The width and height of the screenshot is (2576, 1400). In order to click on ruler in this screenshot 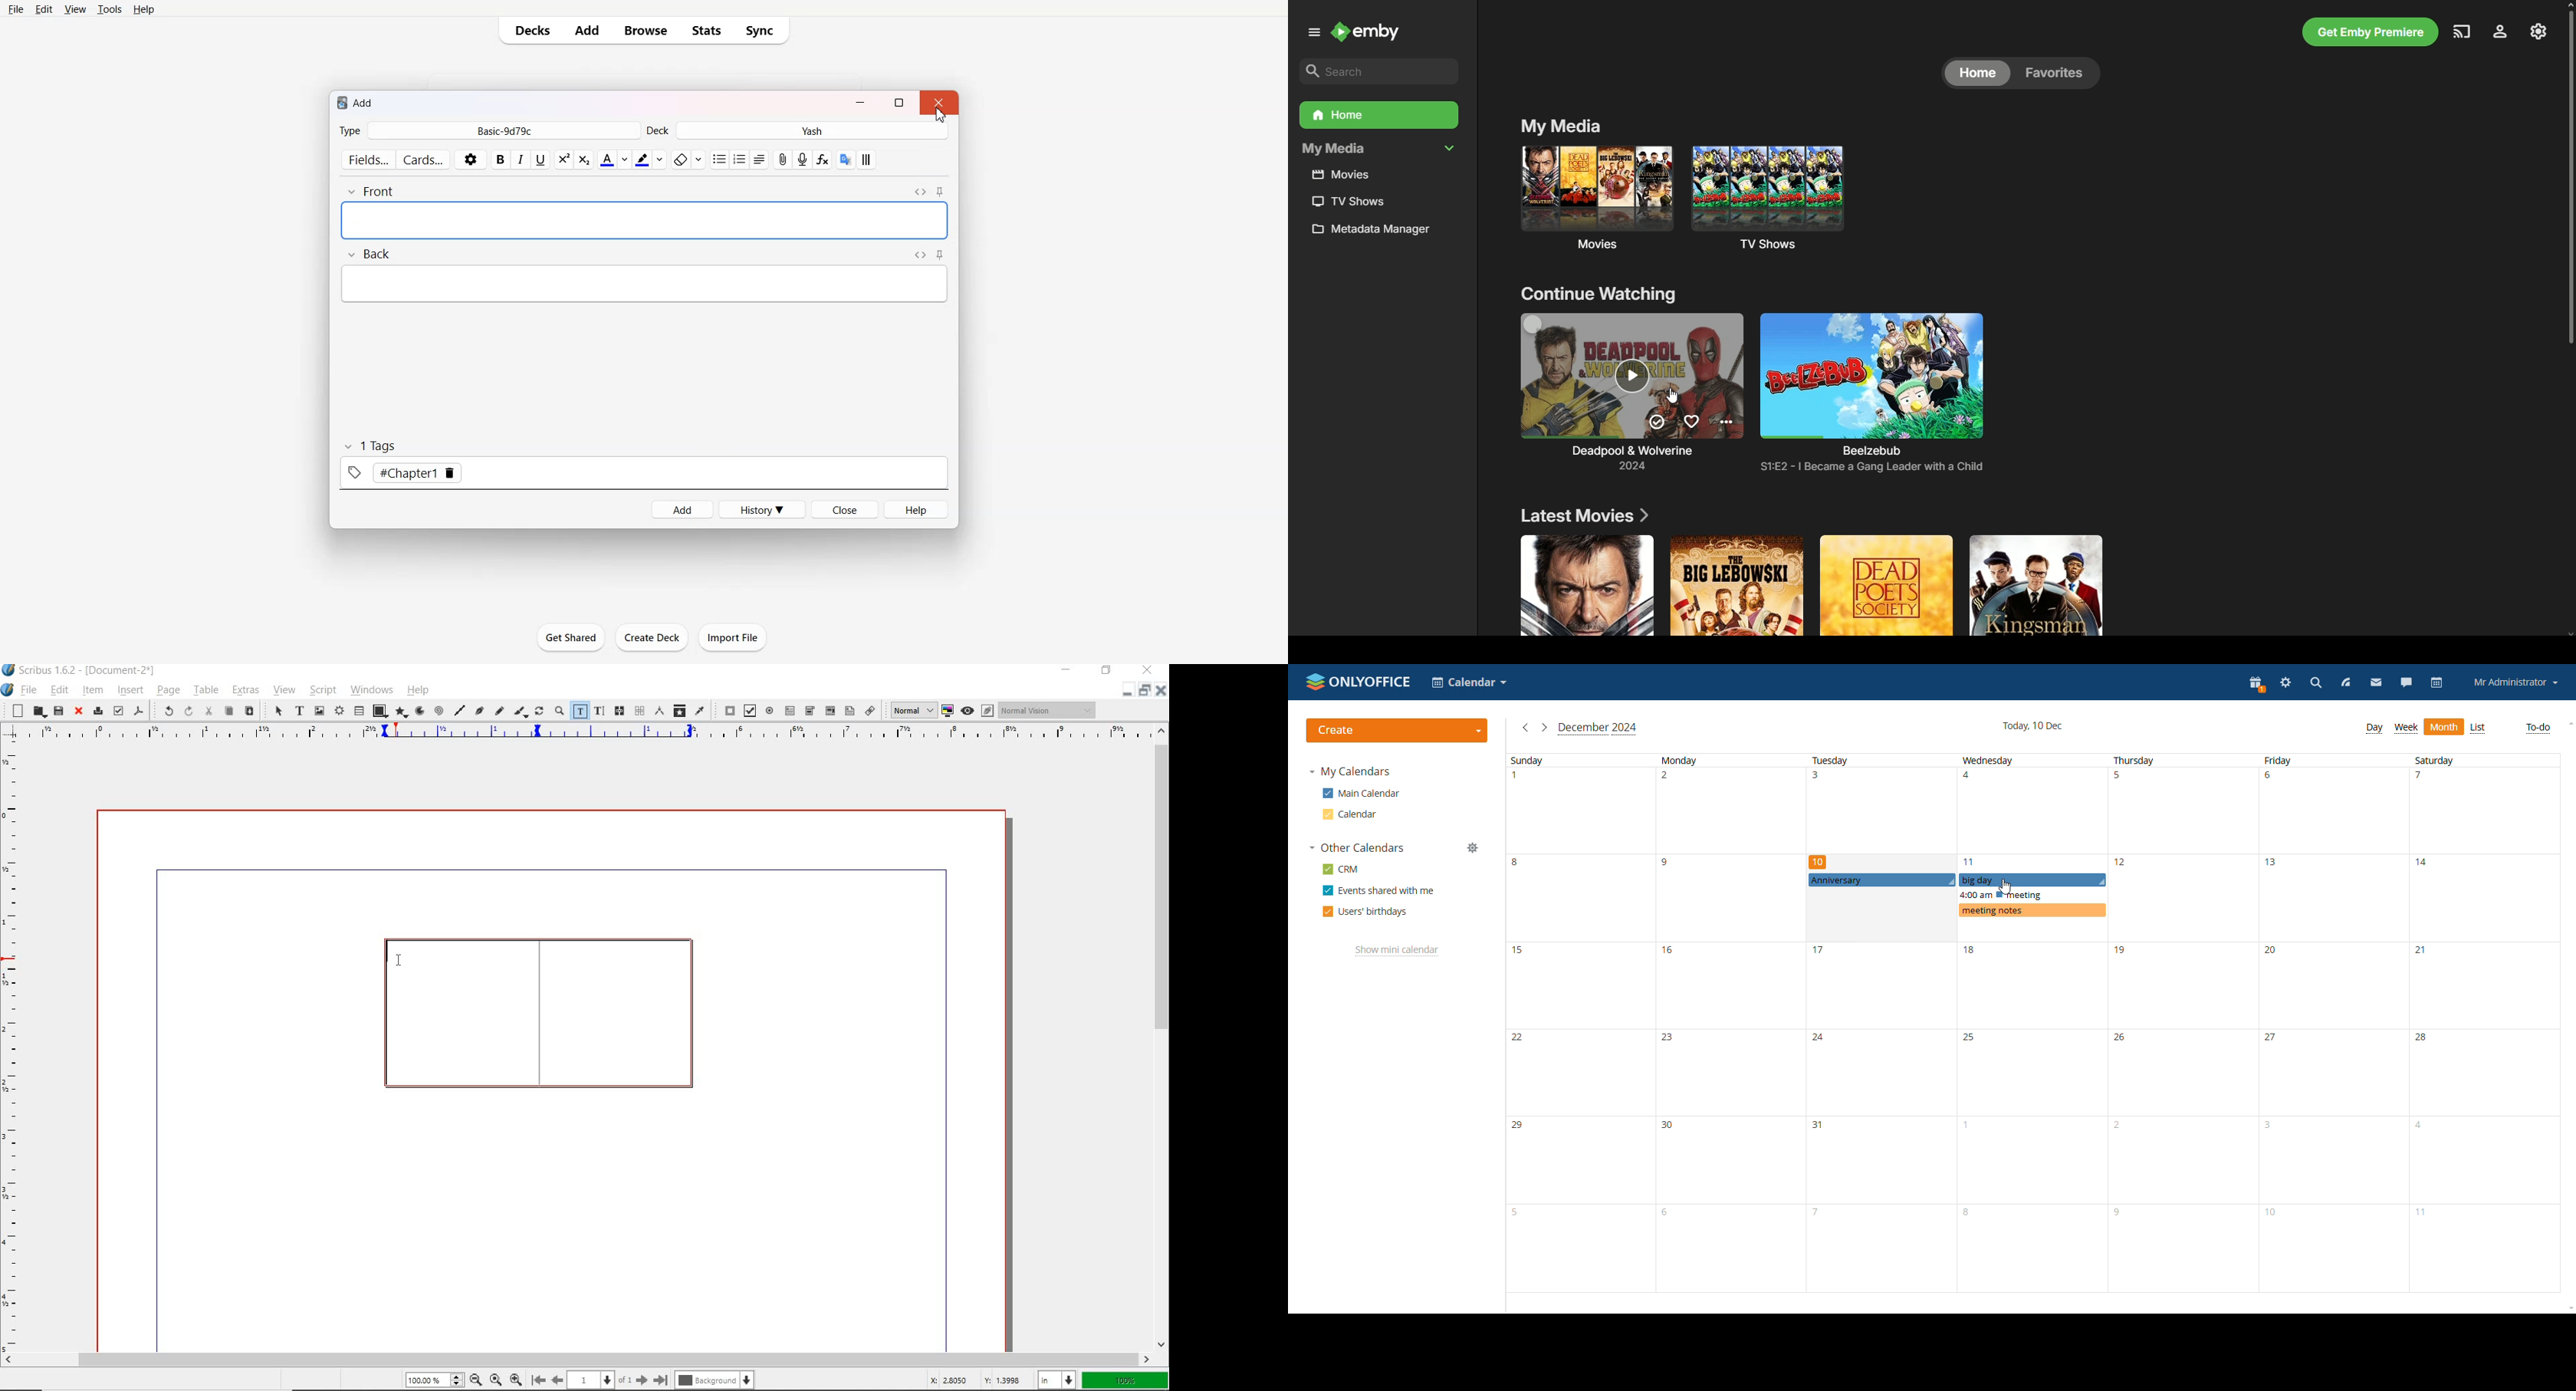, I will do `click(15, 1046)`.